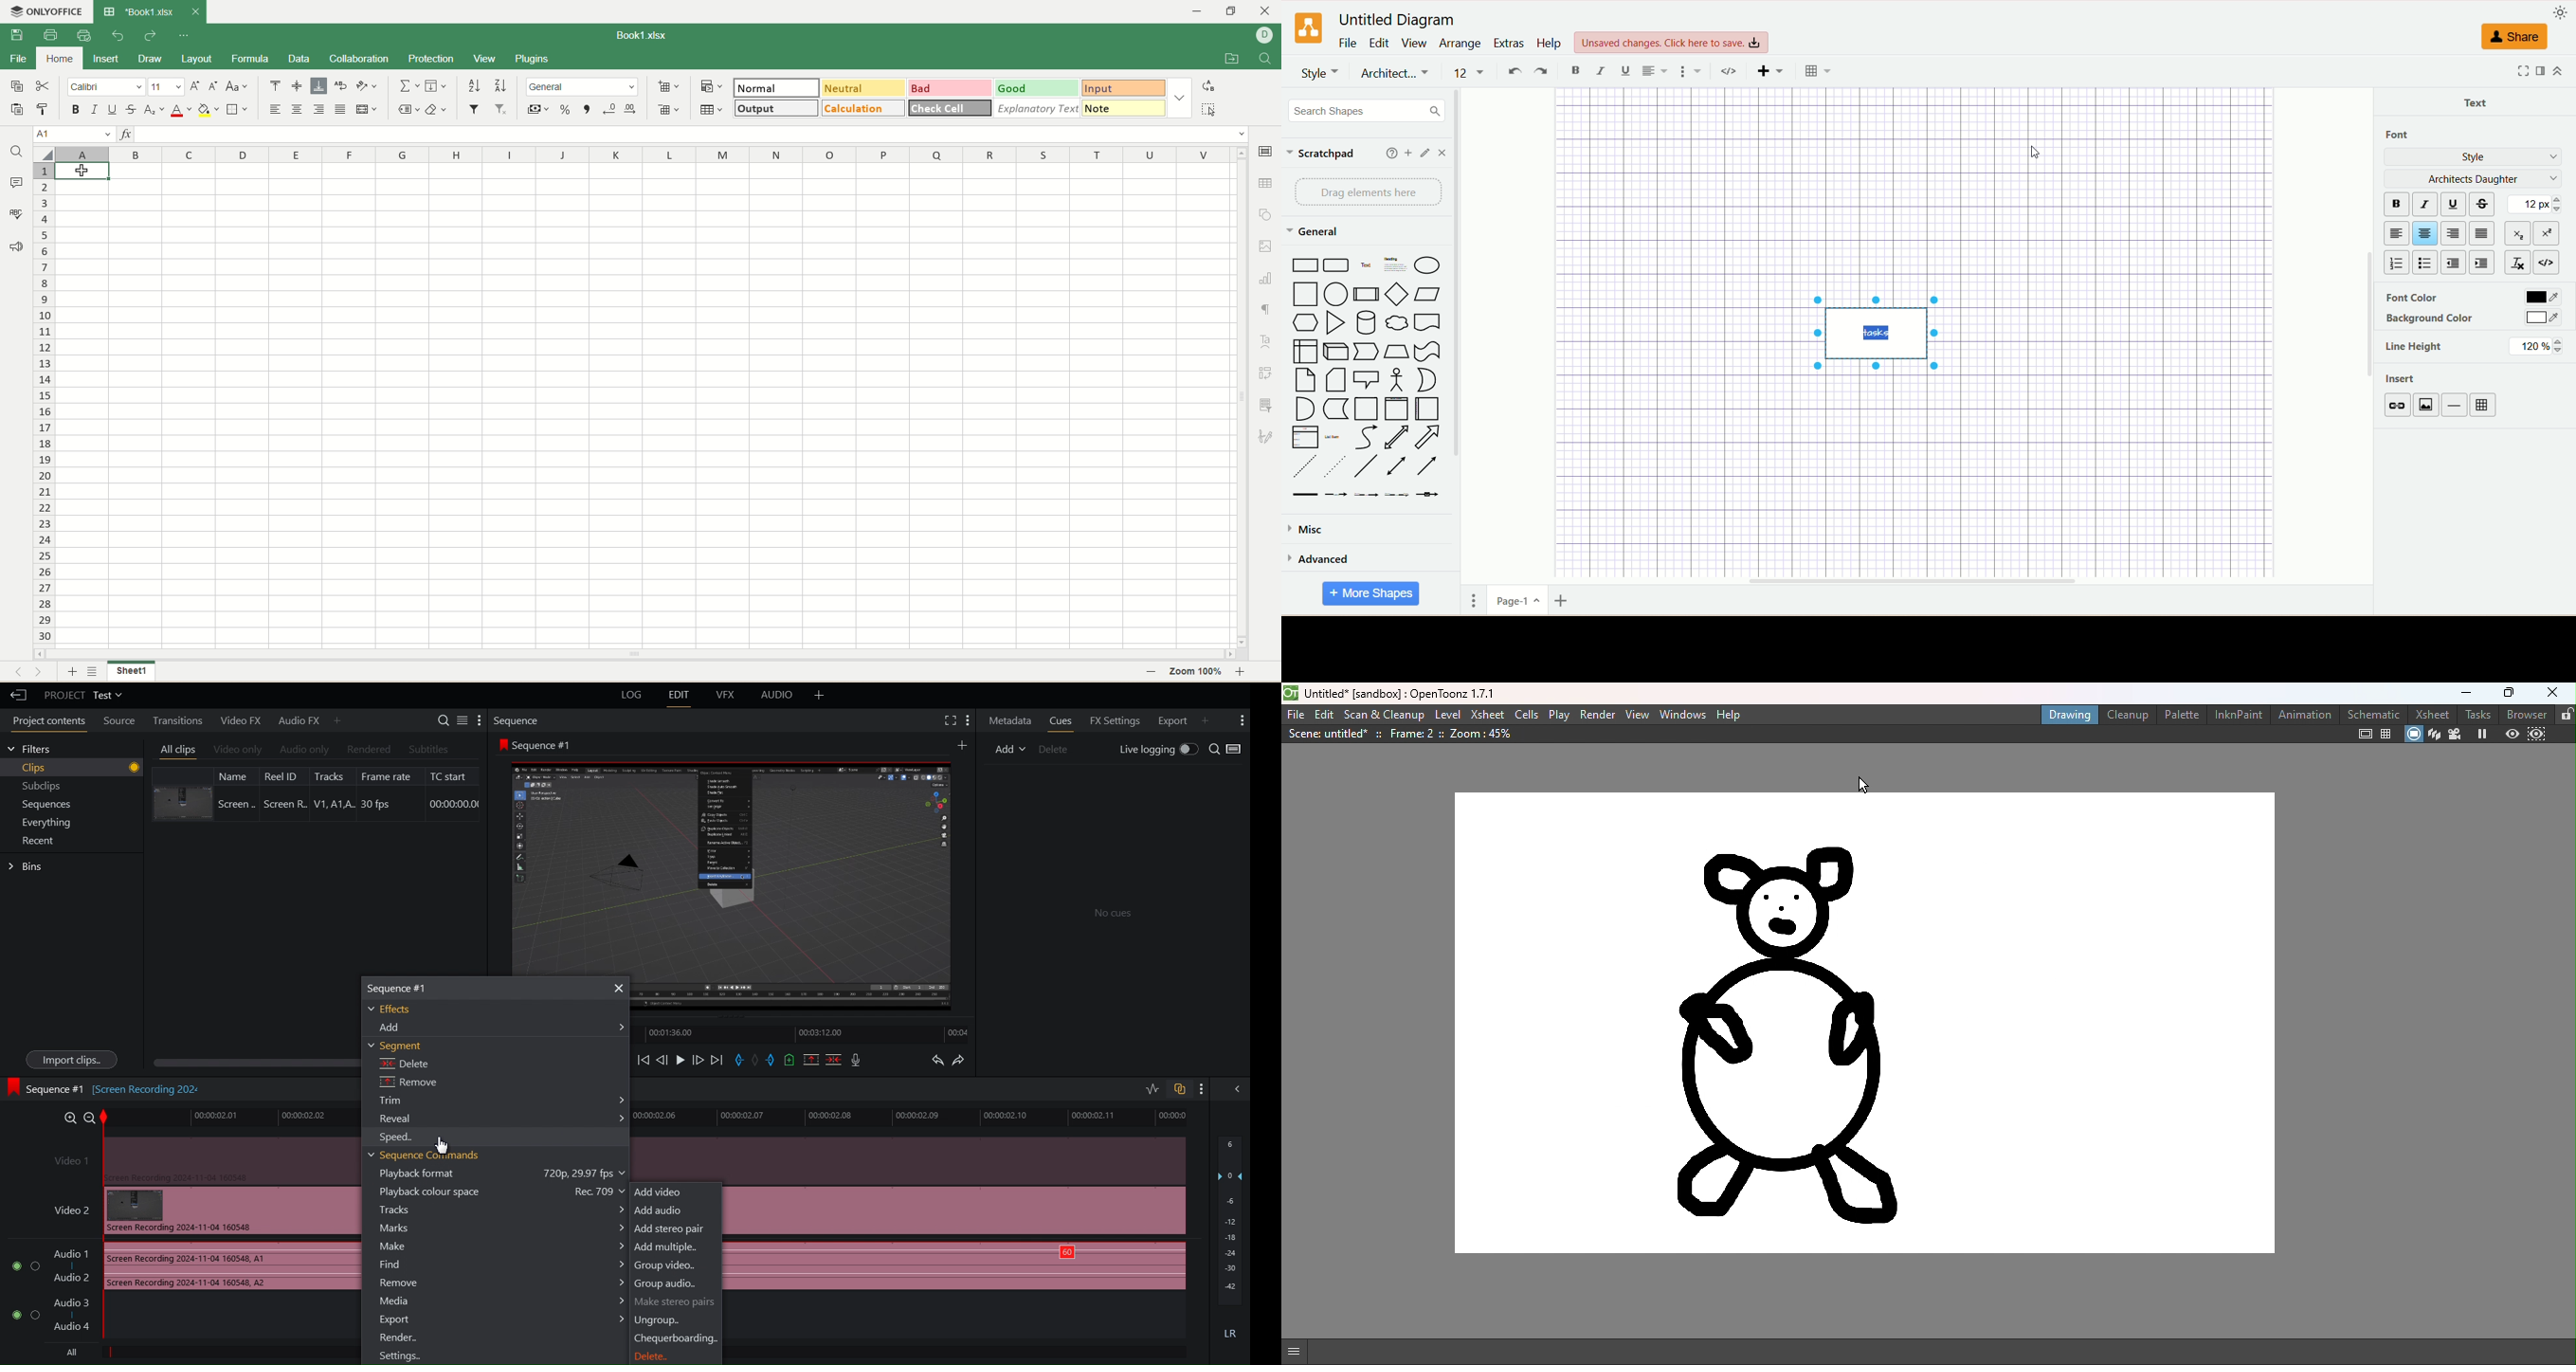 The height and width of the screenshot is (1372, 2576). What do you see at coordinates (2426, 233) in the screenshot?
I see `center` at bounding box center [2426, 233].